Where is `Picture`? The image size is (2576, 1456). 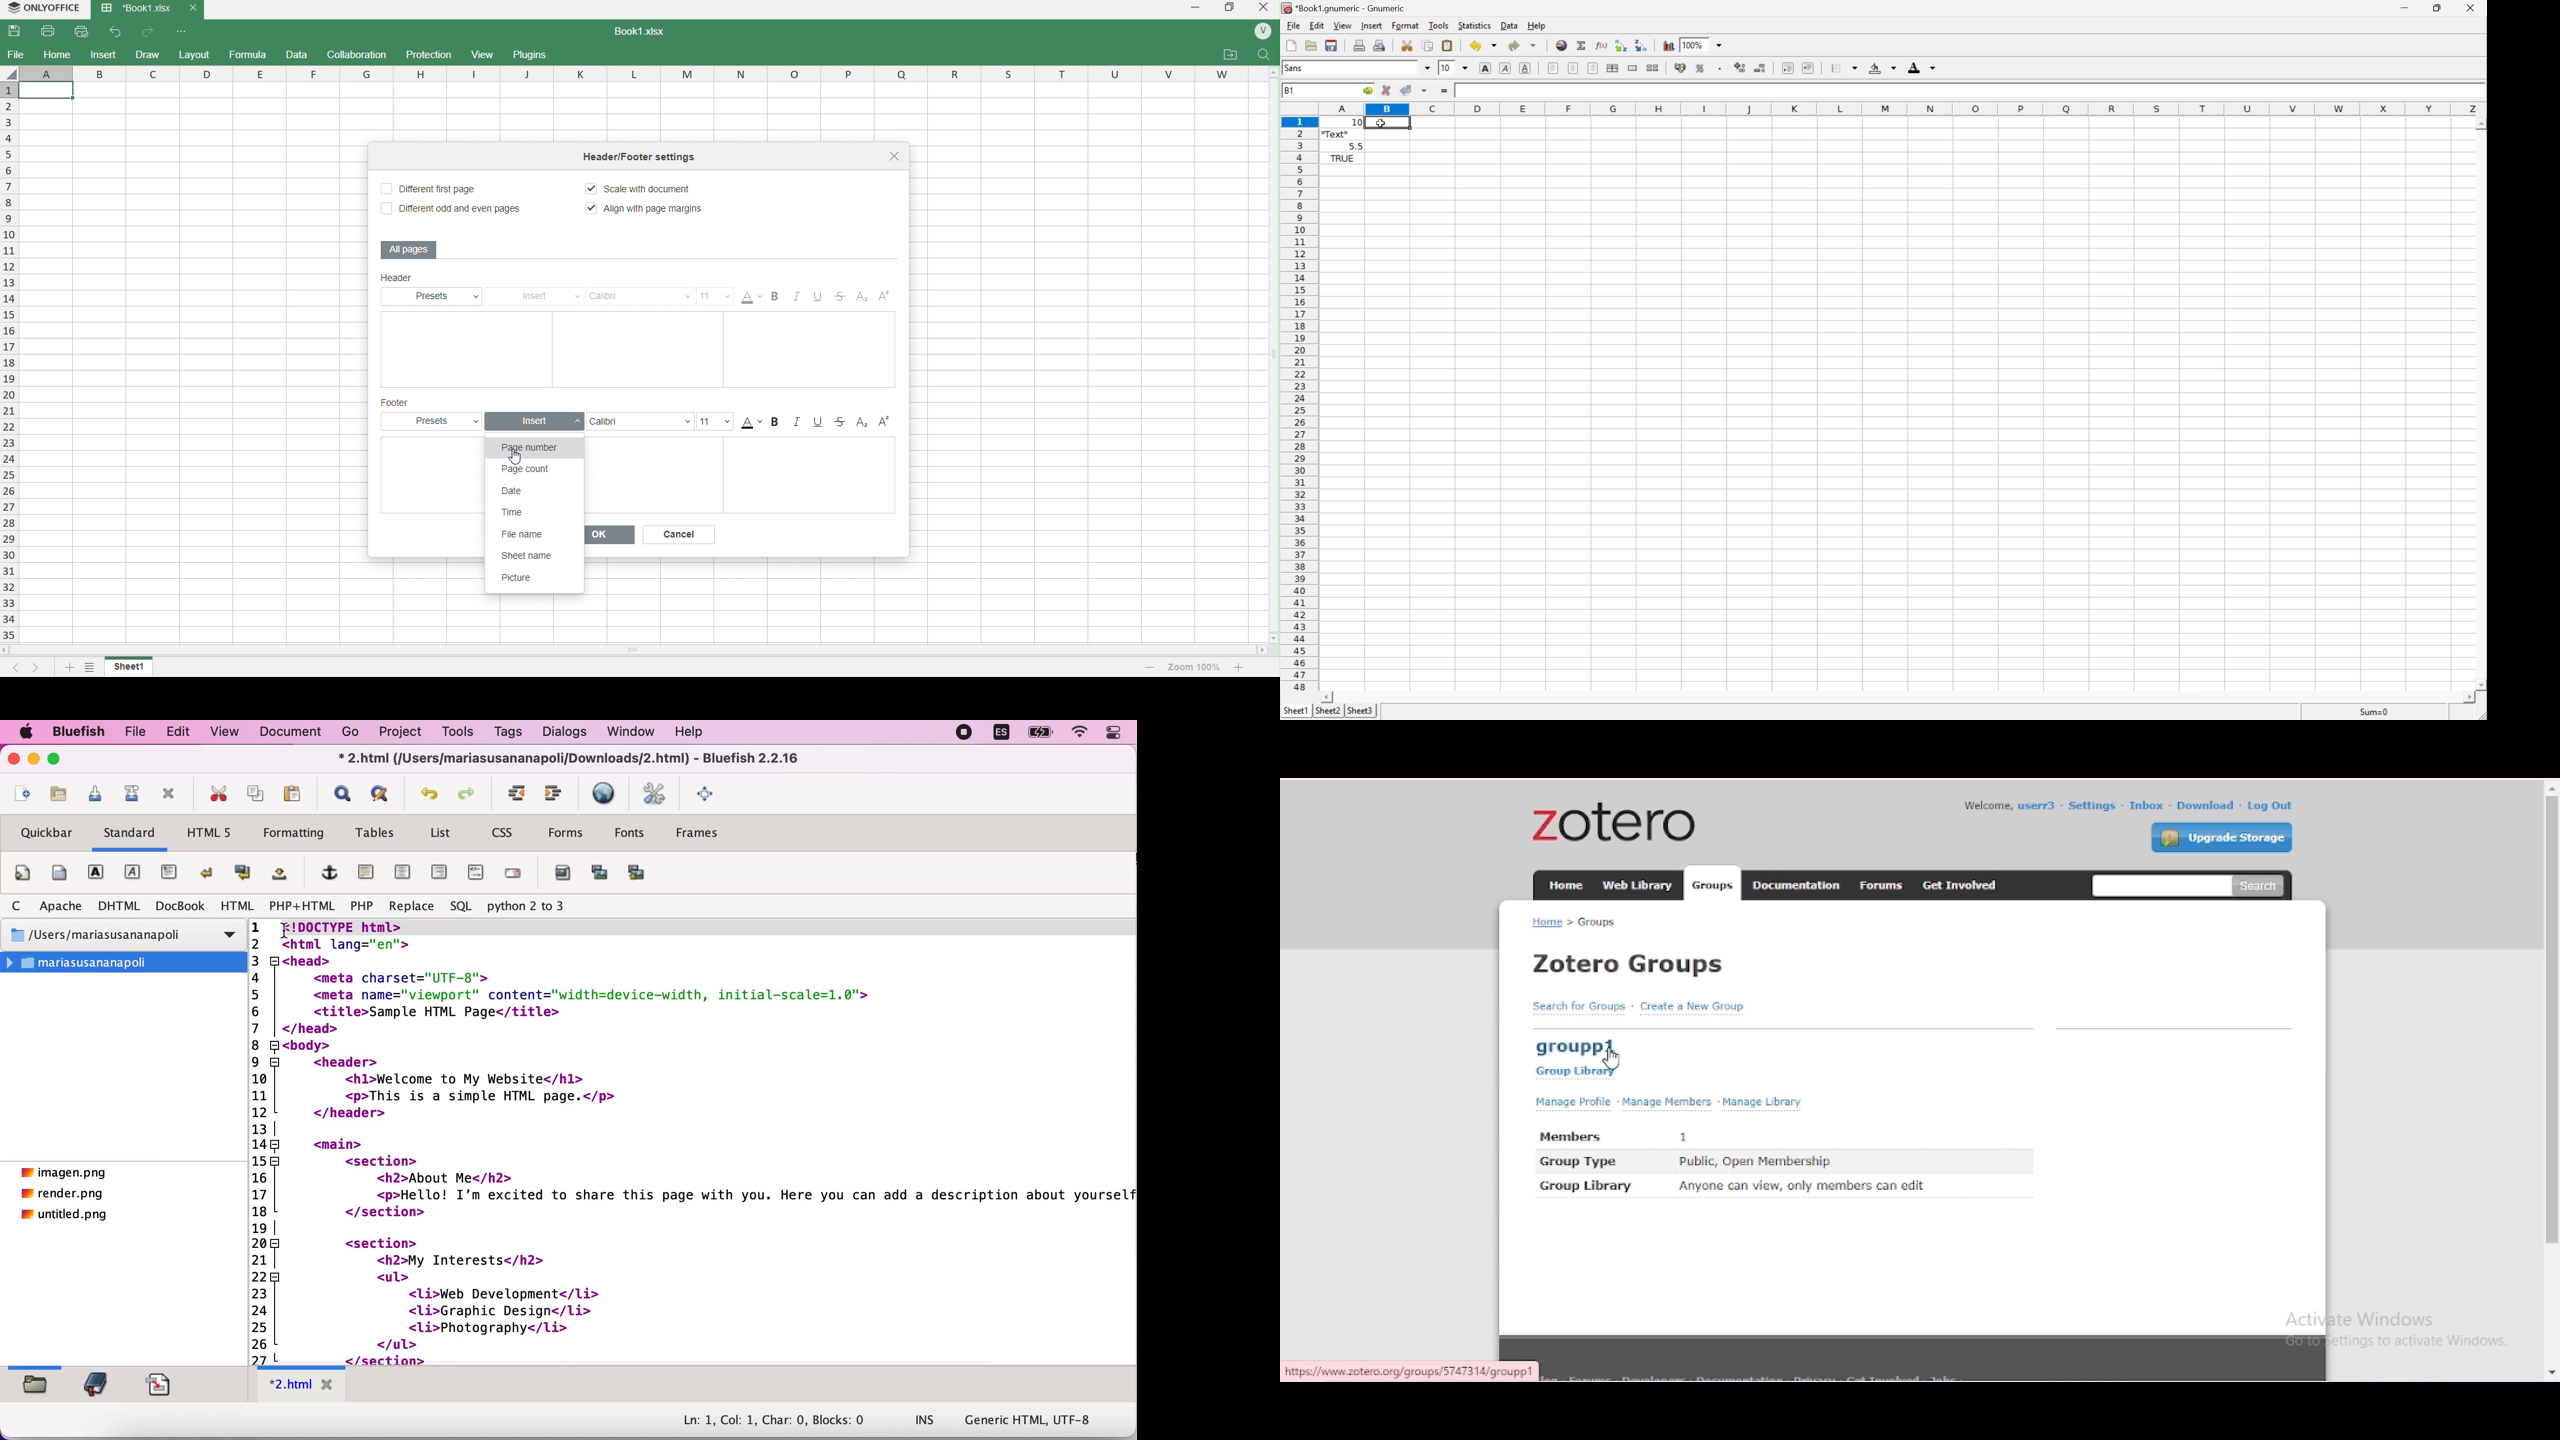
Picture is located at coordinates (534, 579).